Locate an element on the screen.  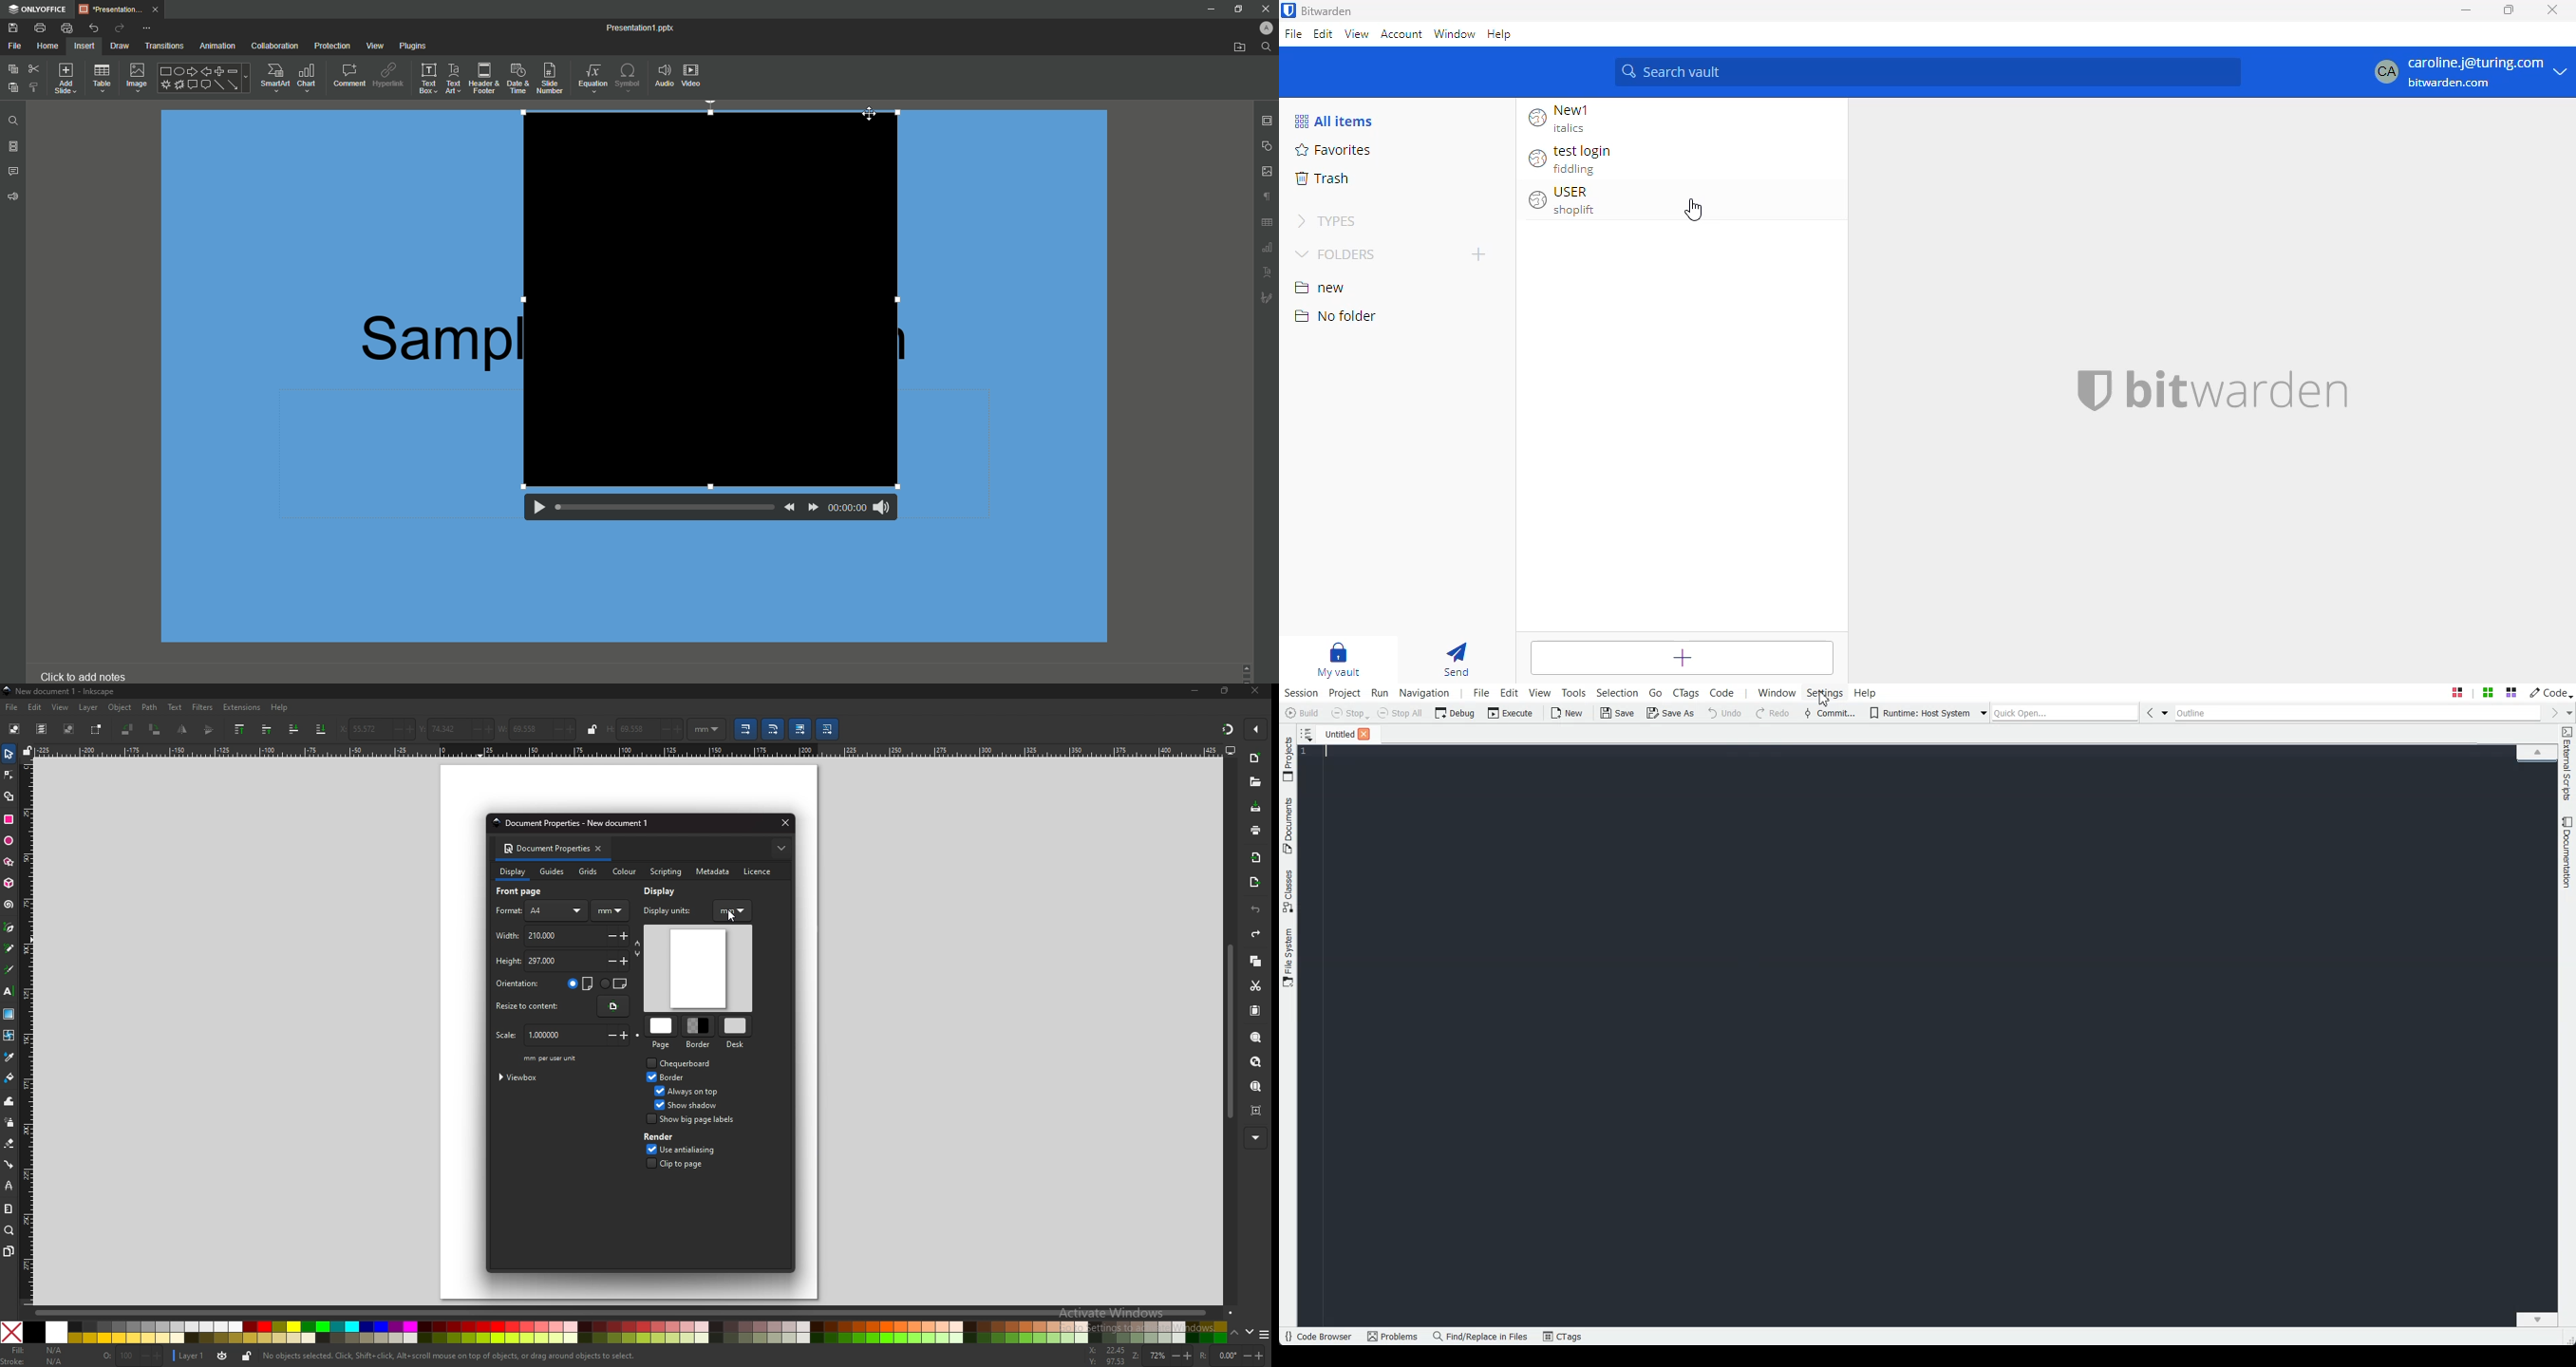
Project is located at coordinates (1288, 759).